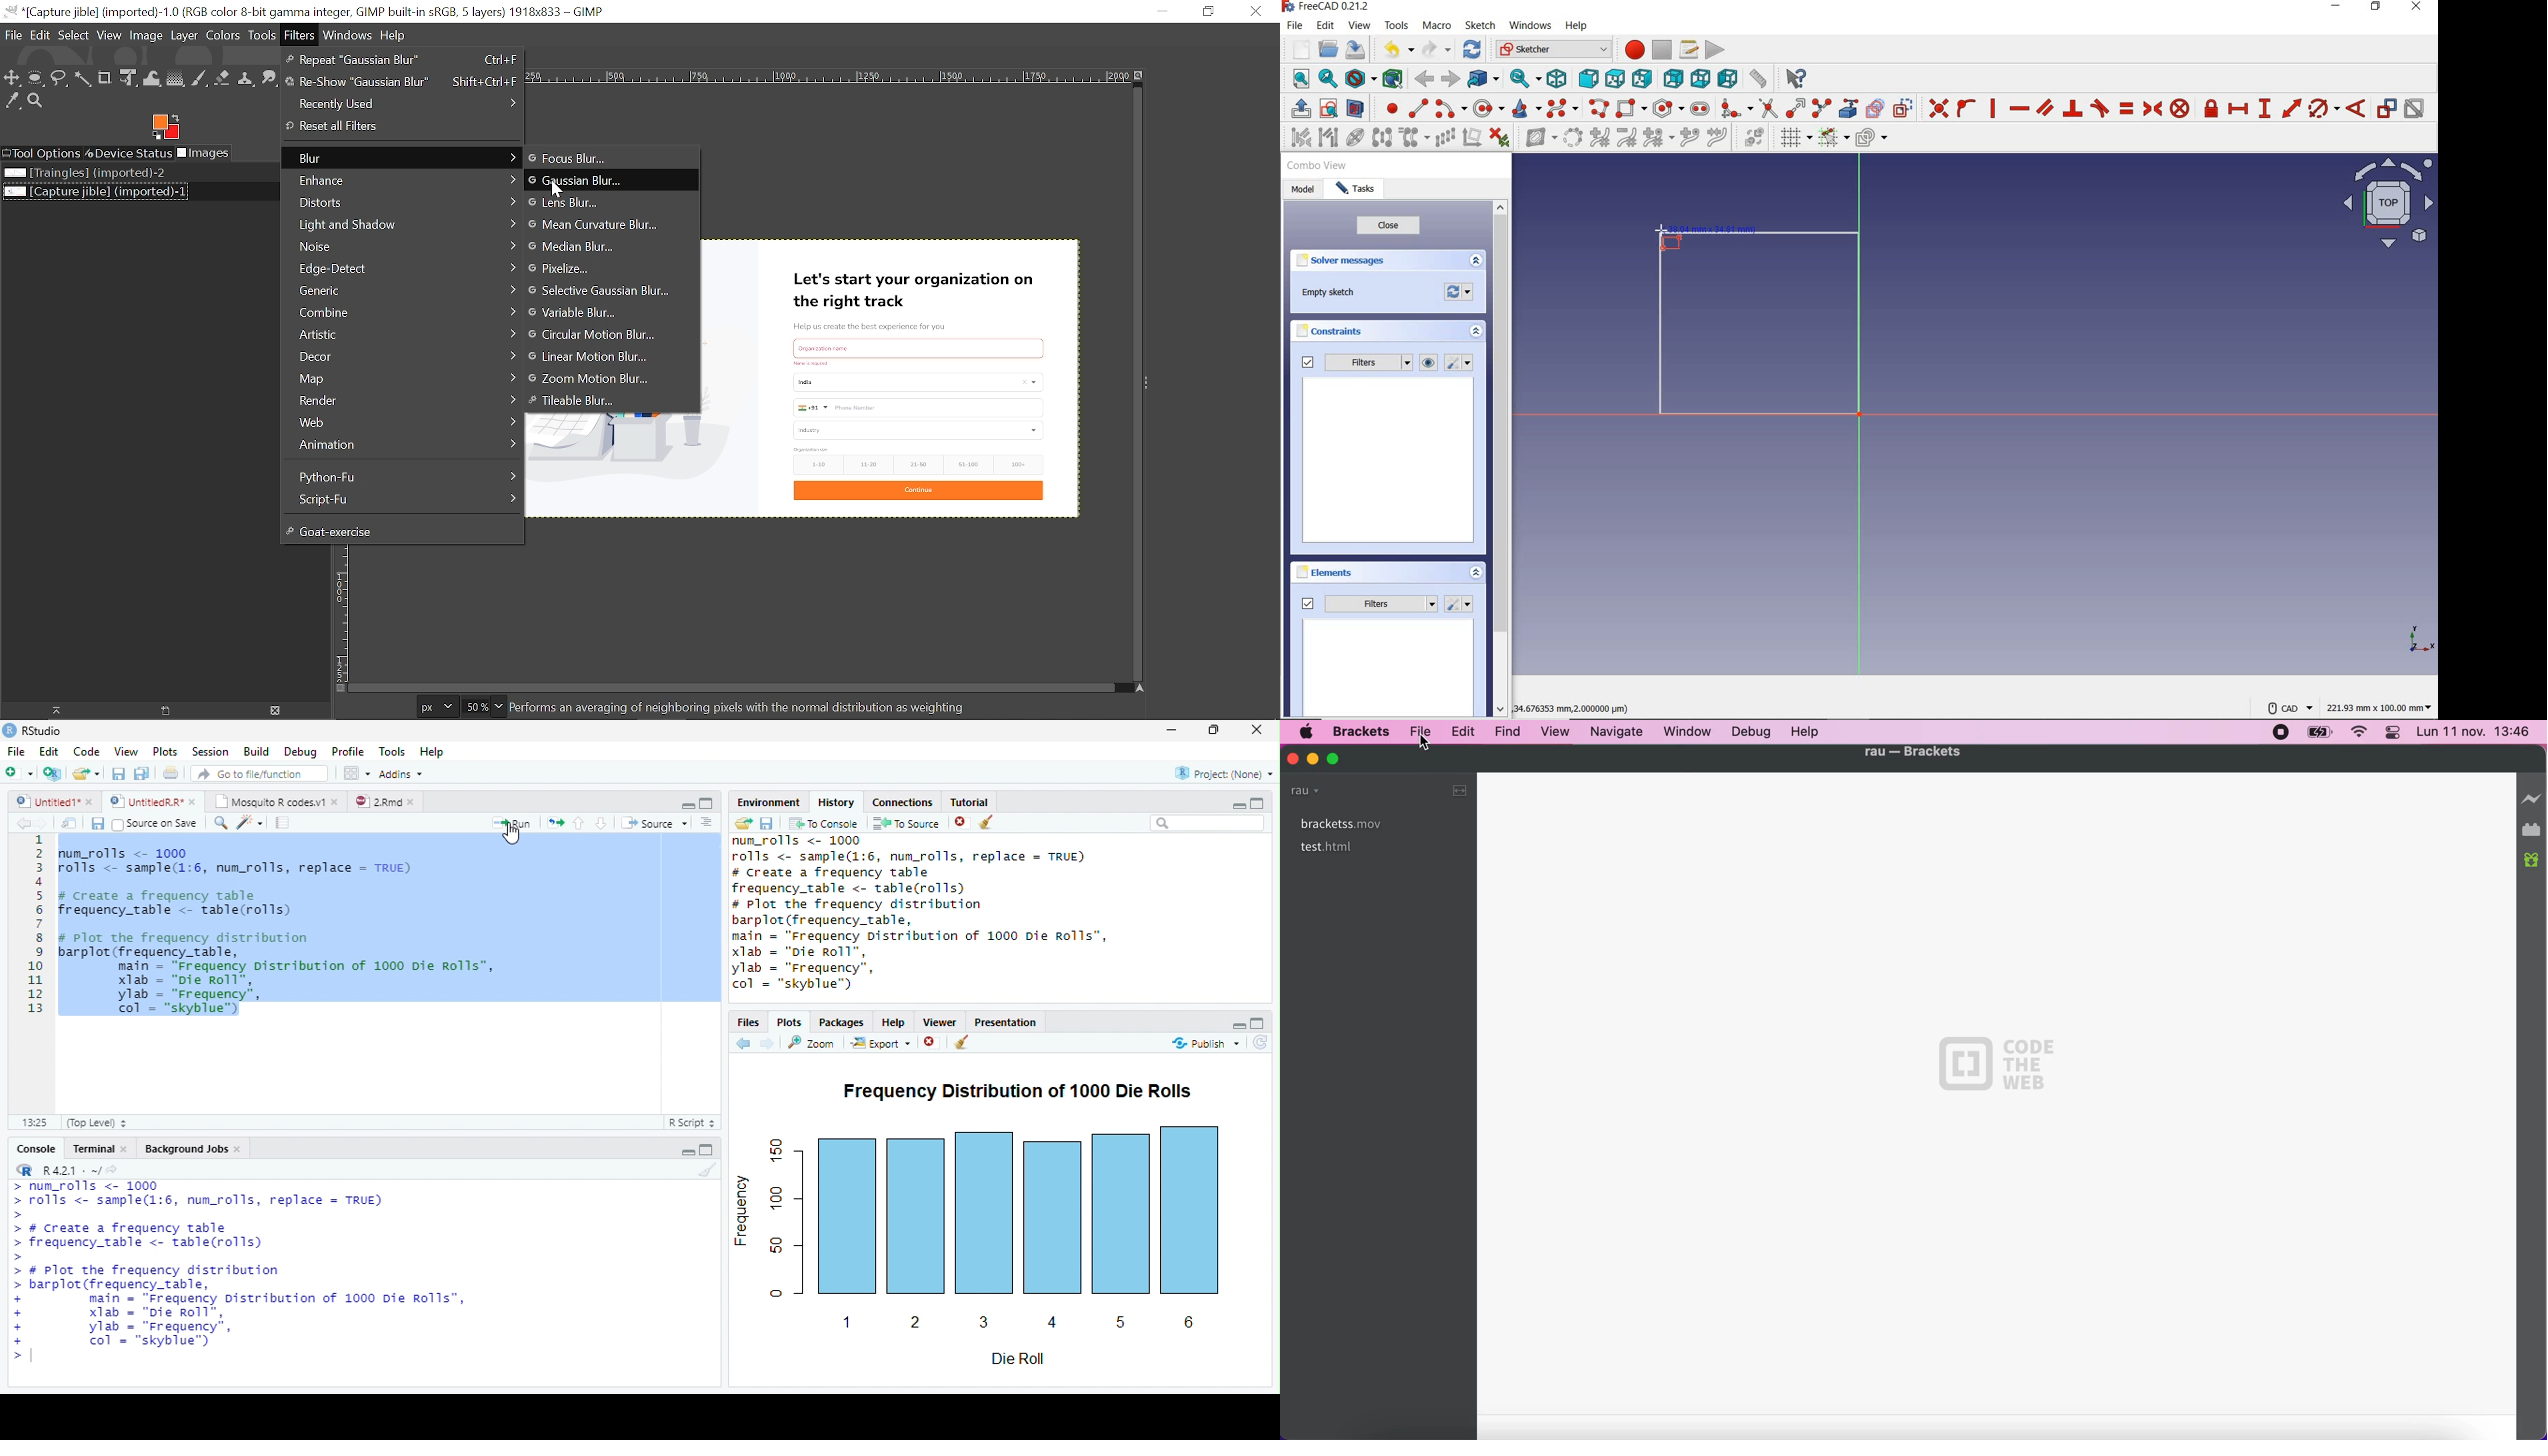 The image size is (2548, 1456). Describe the element at coordinates (1295, 26) in the screenshot. I see `file` at that location.